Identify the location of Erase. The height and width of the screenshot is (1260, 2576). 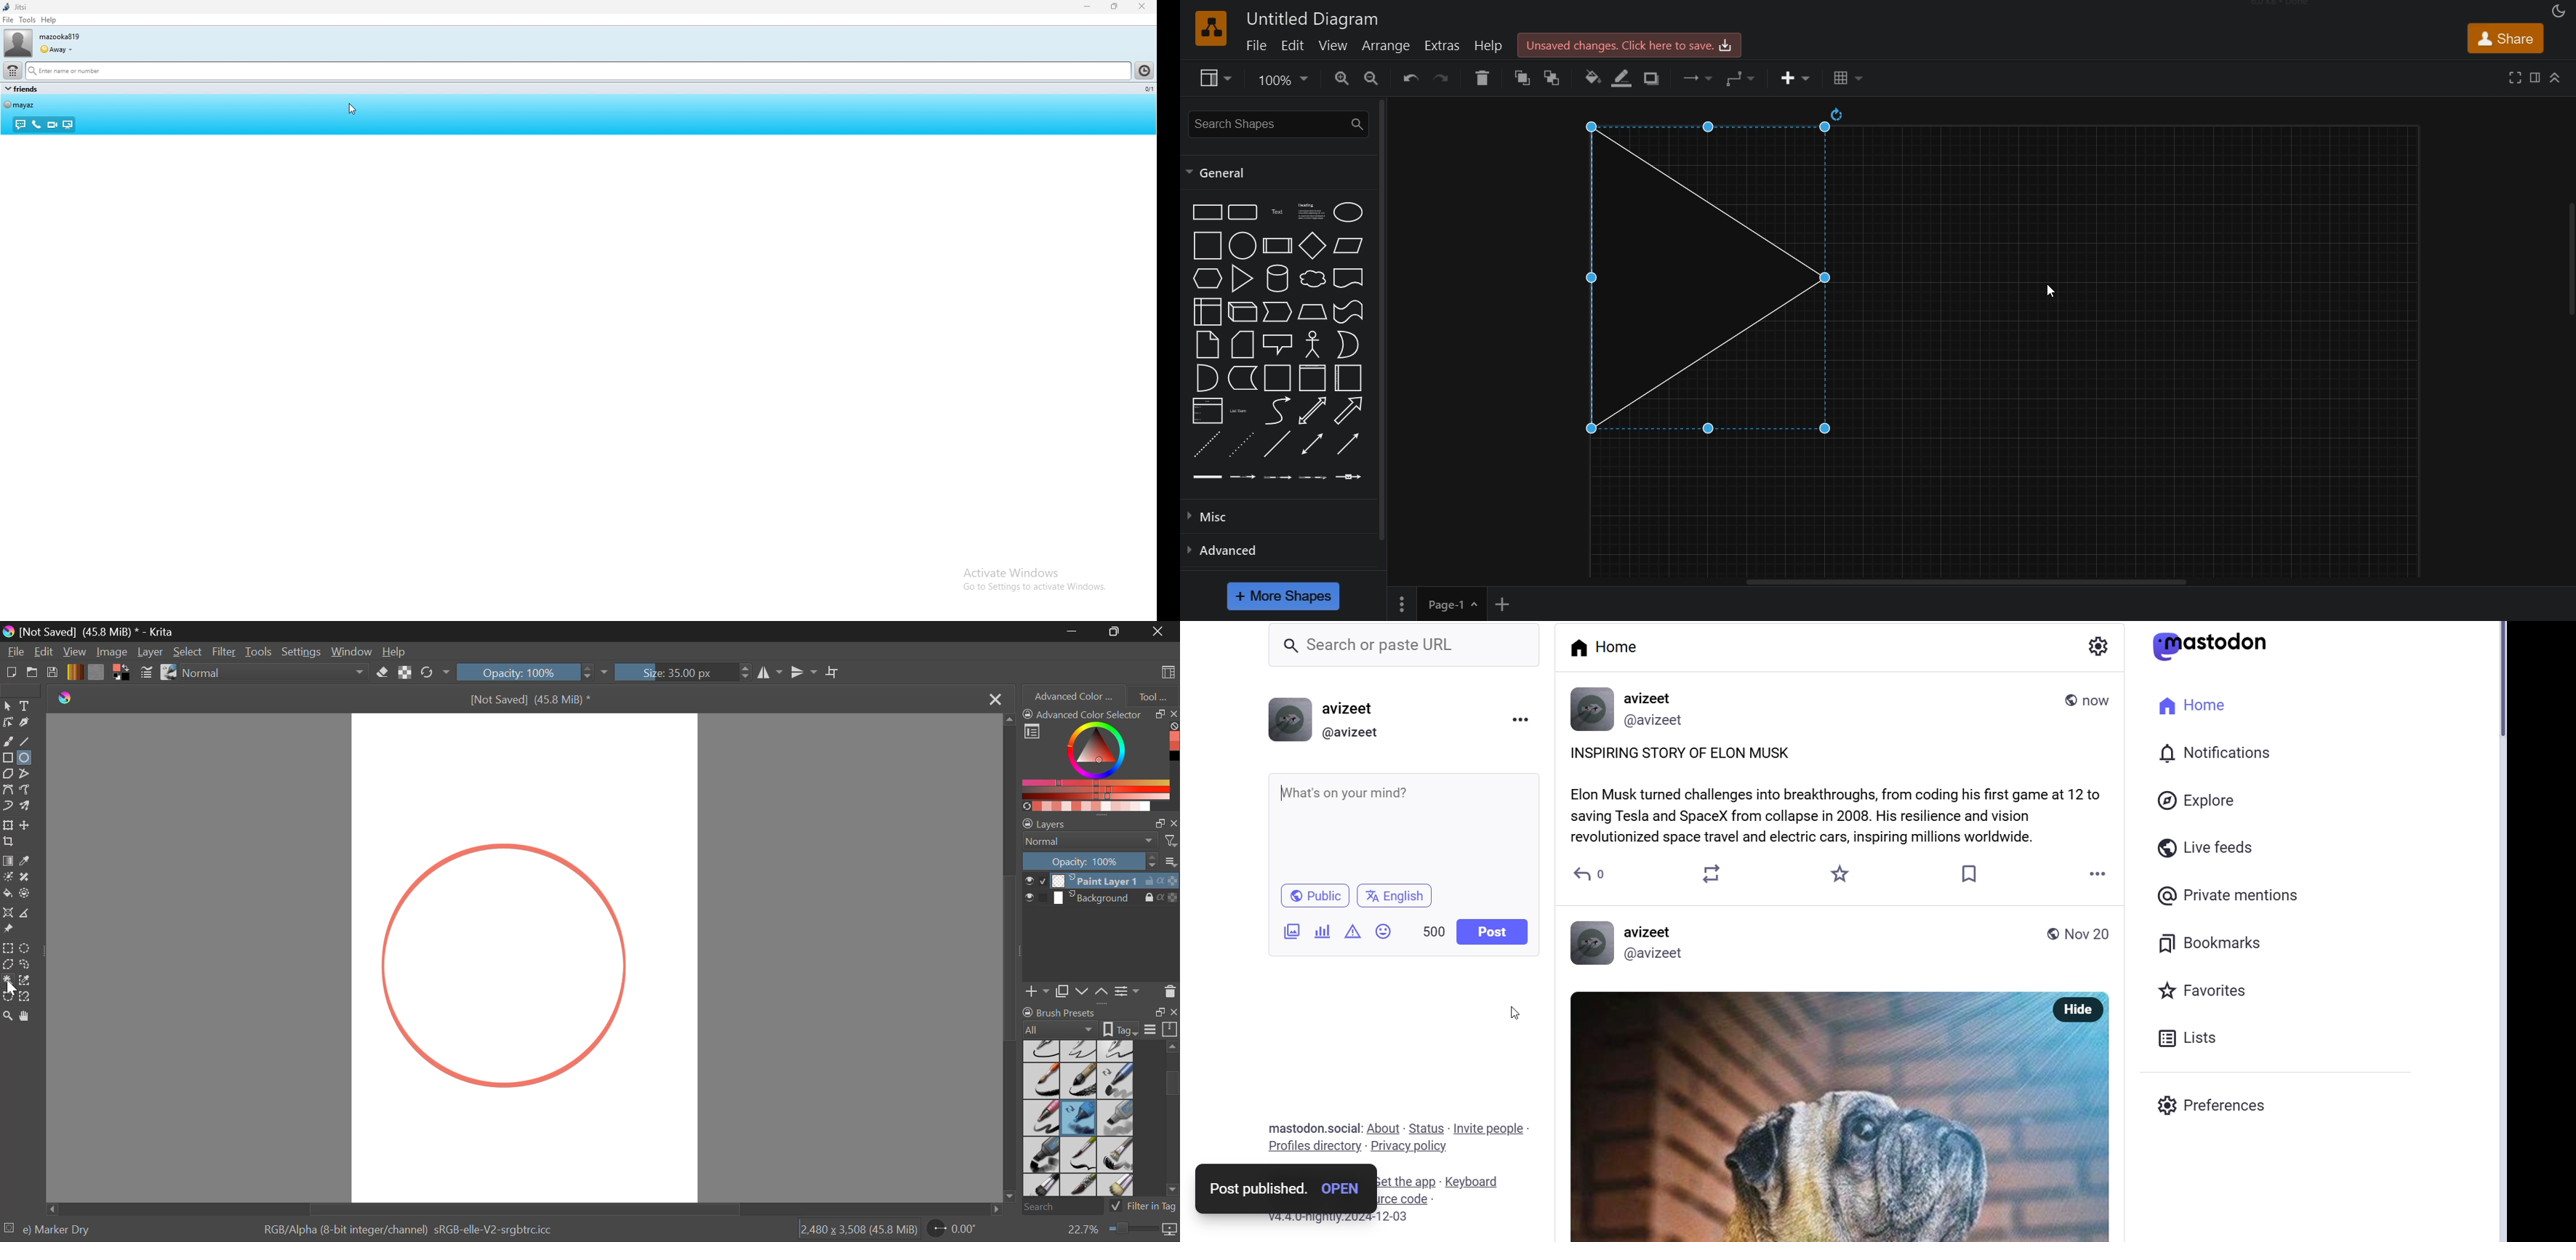
(385, 674).